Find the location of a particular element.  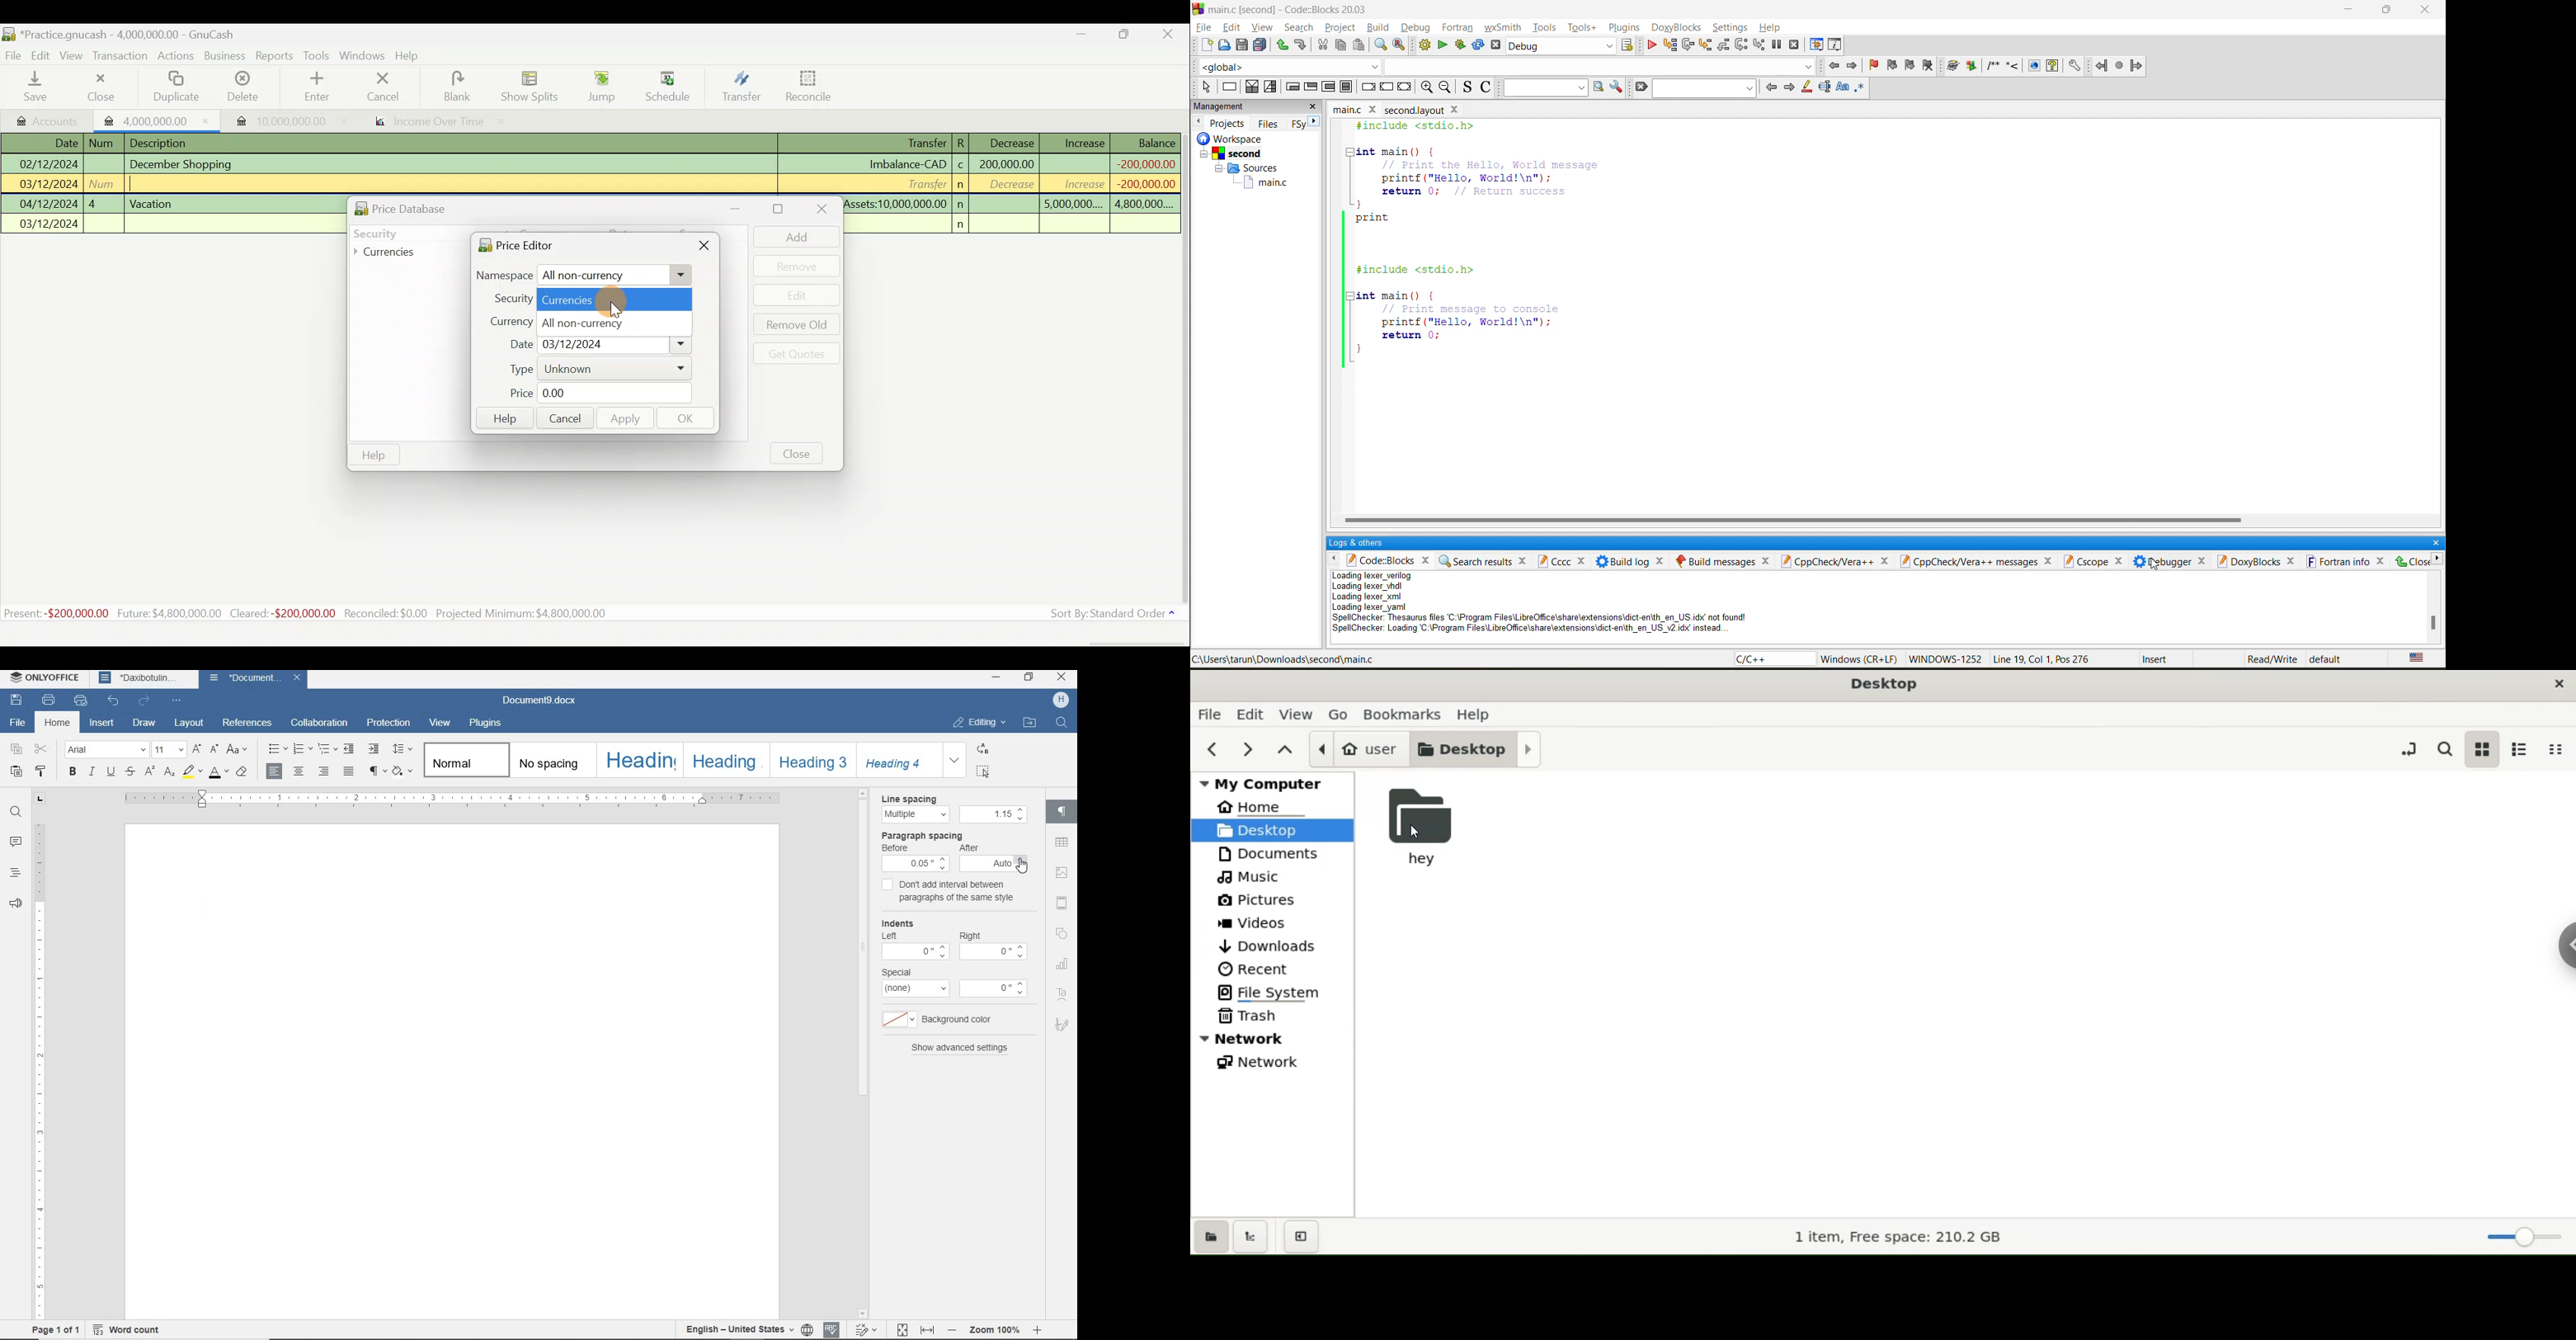

shape is located at coordinates (1061, 934).